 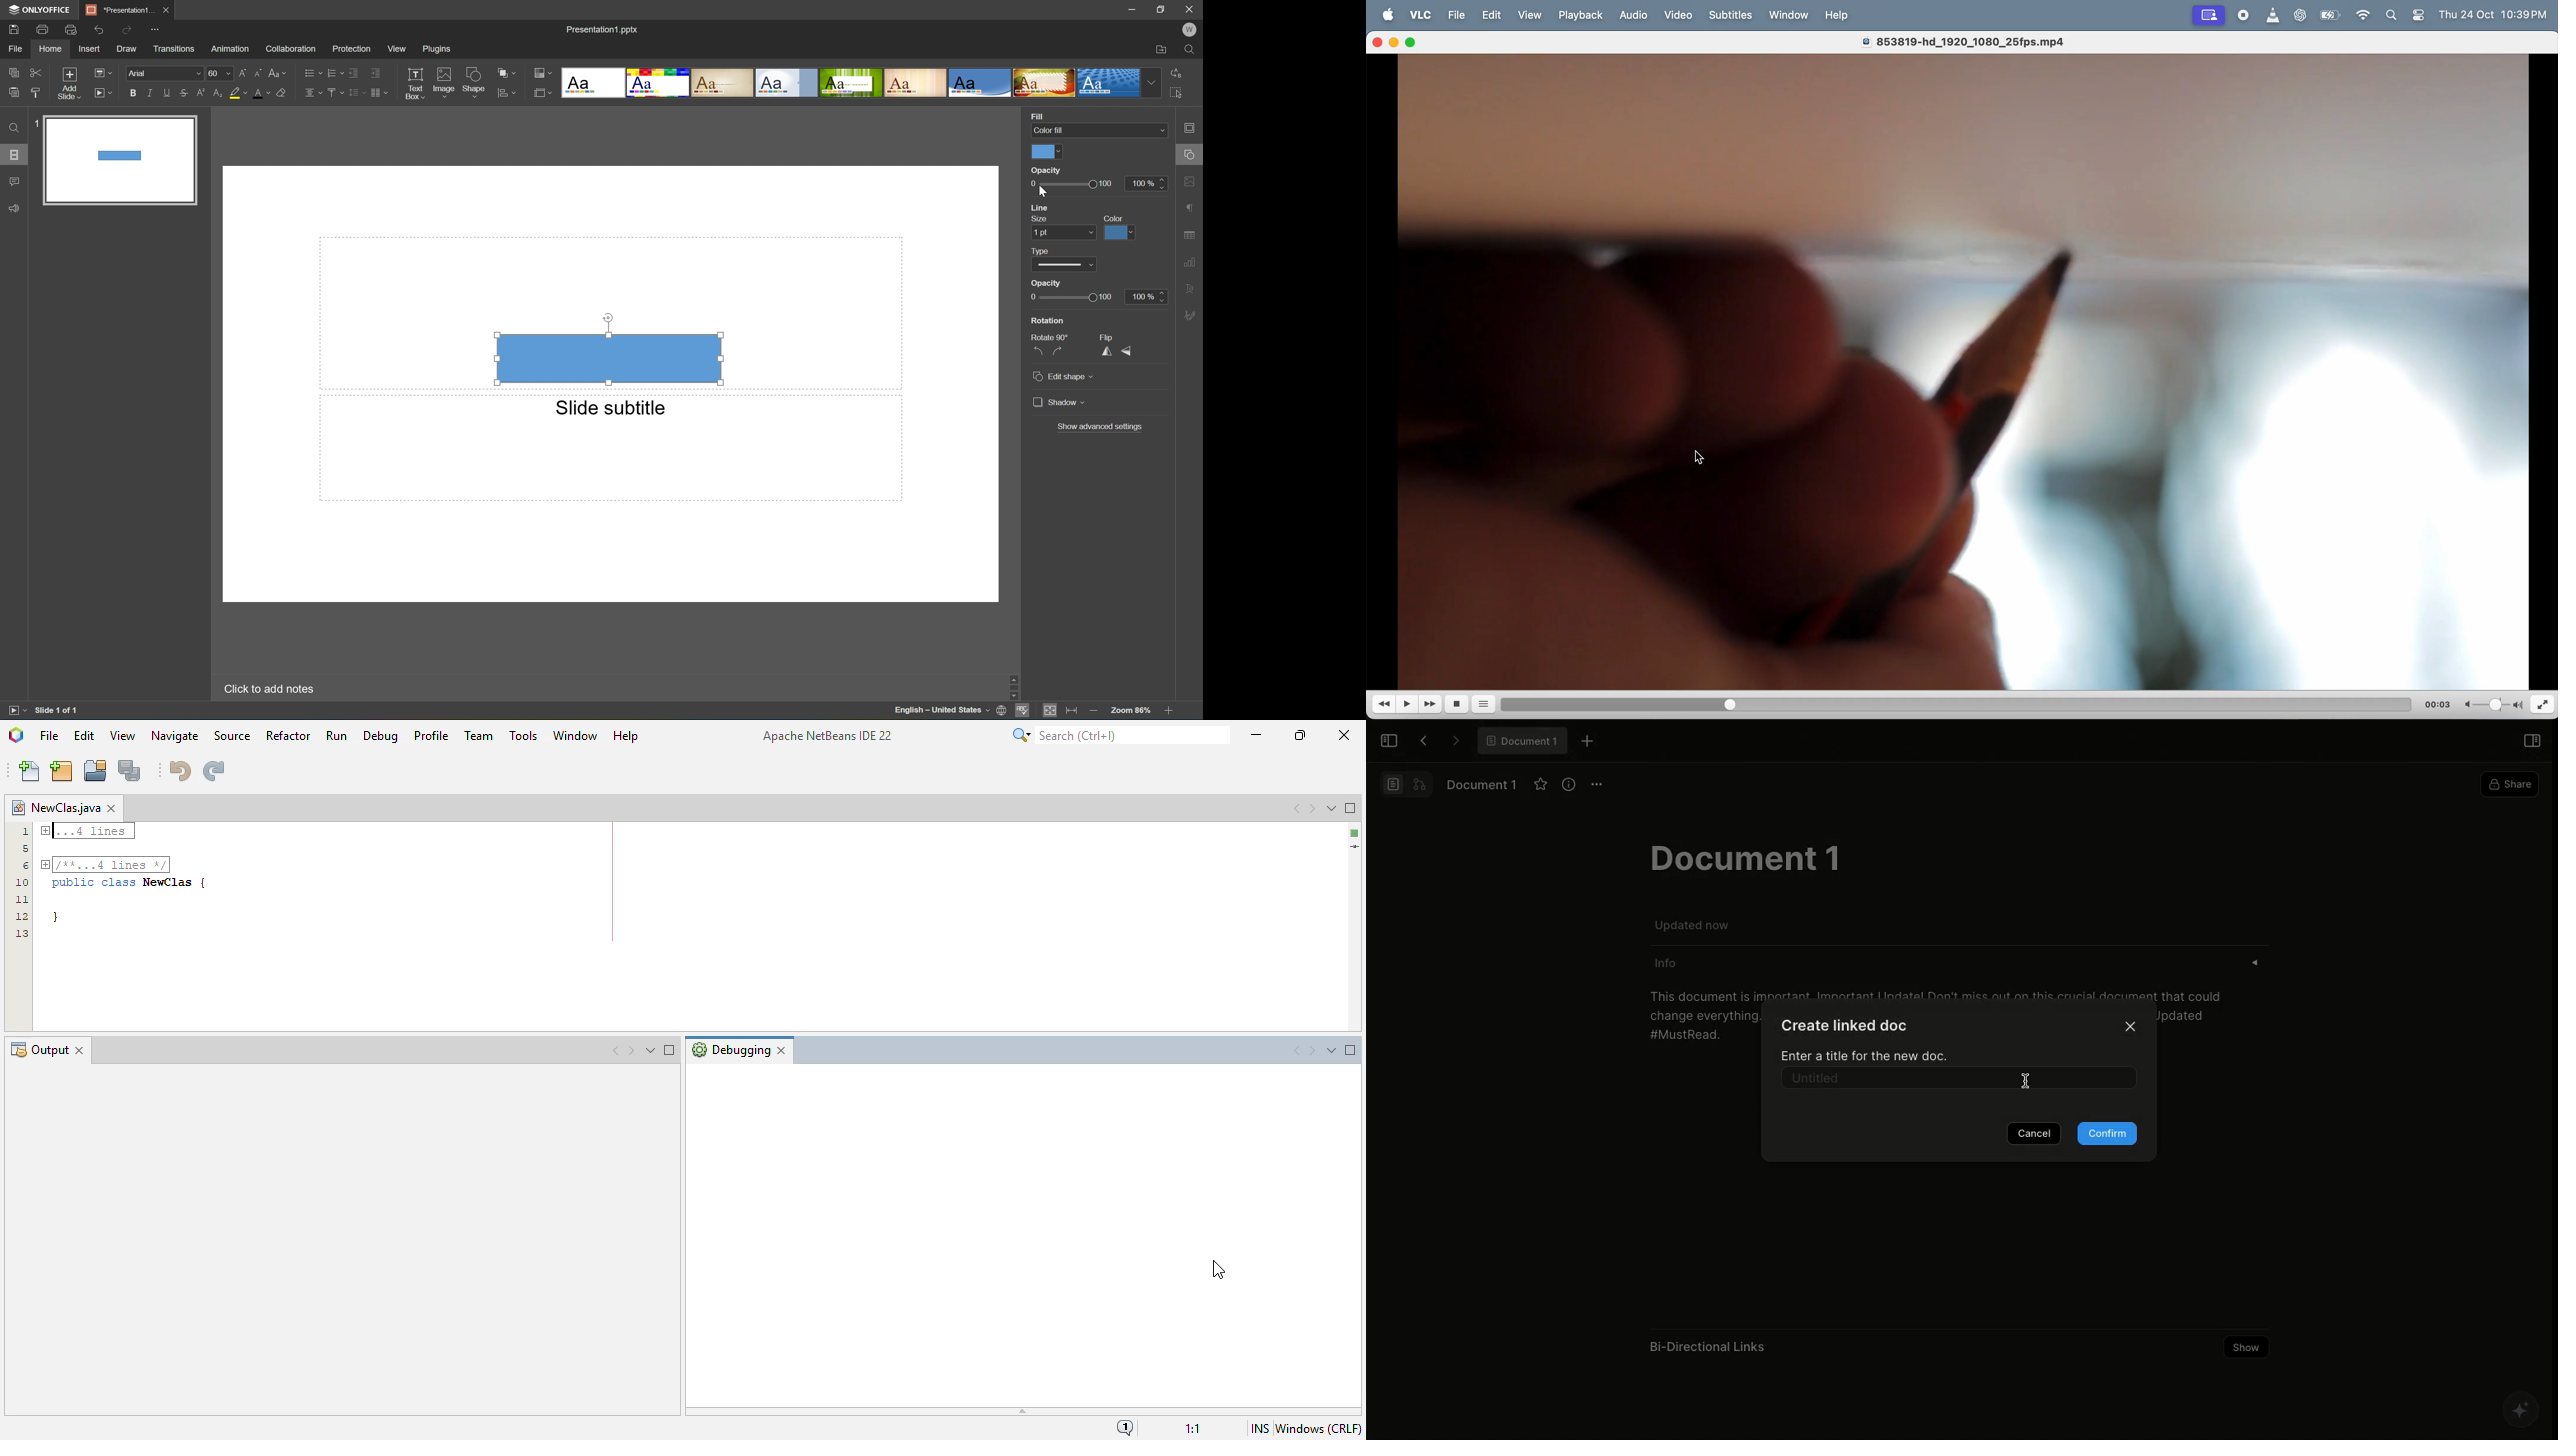 I want to click on 100%, so click(x=1148, y=296).